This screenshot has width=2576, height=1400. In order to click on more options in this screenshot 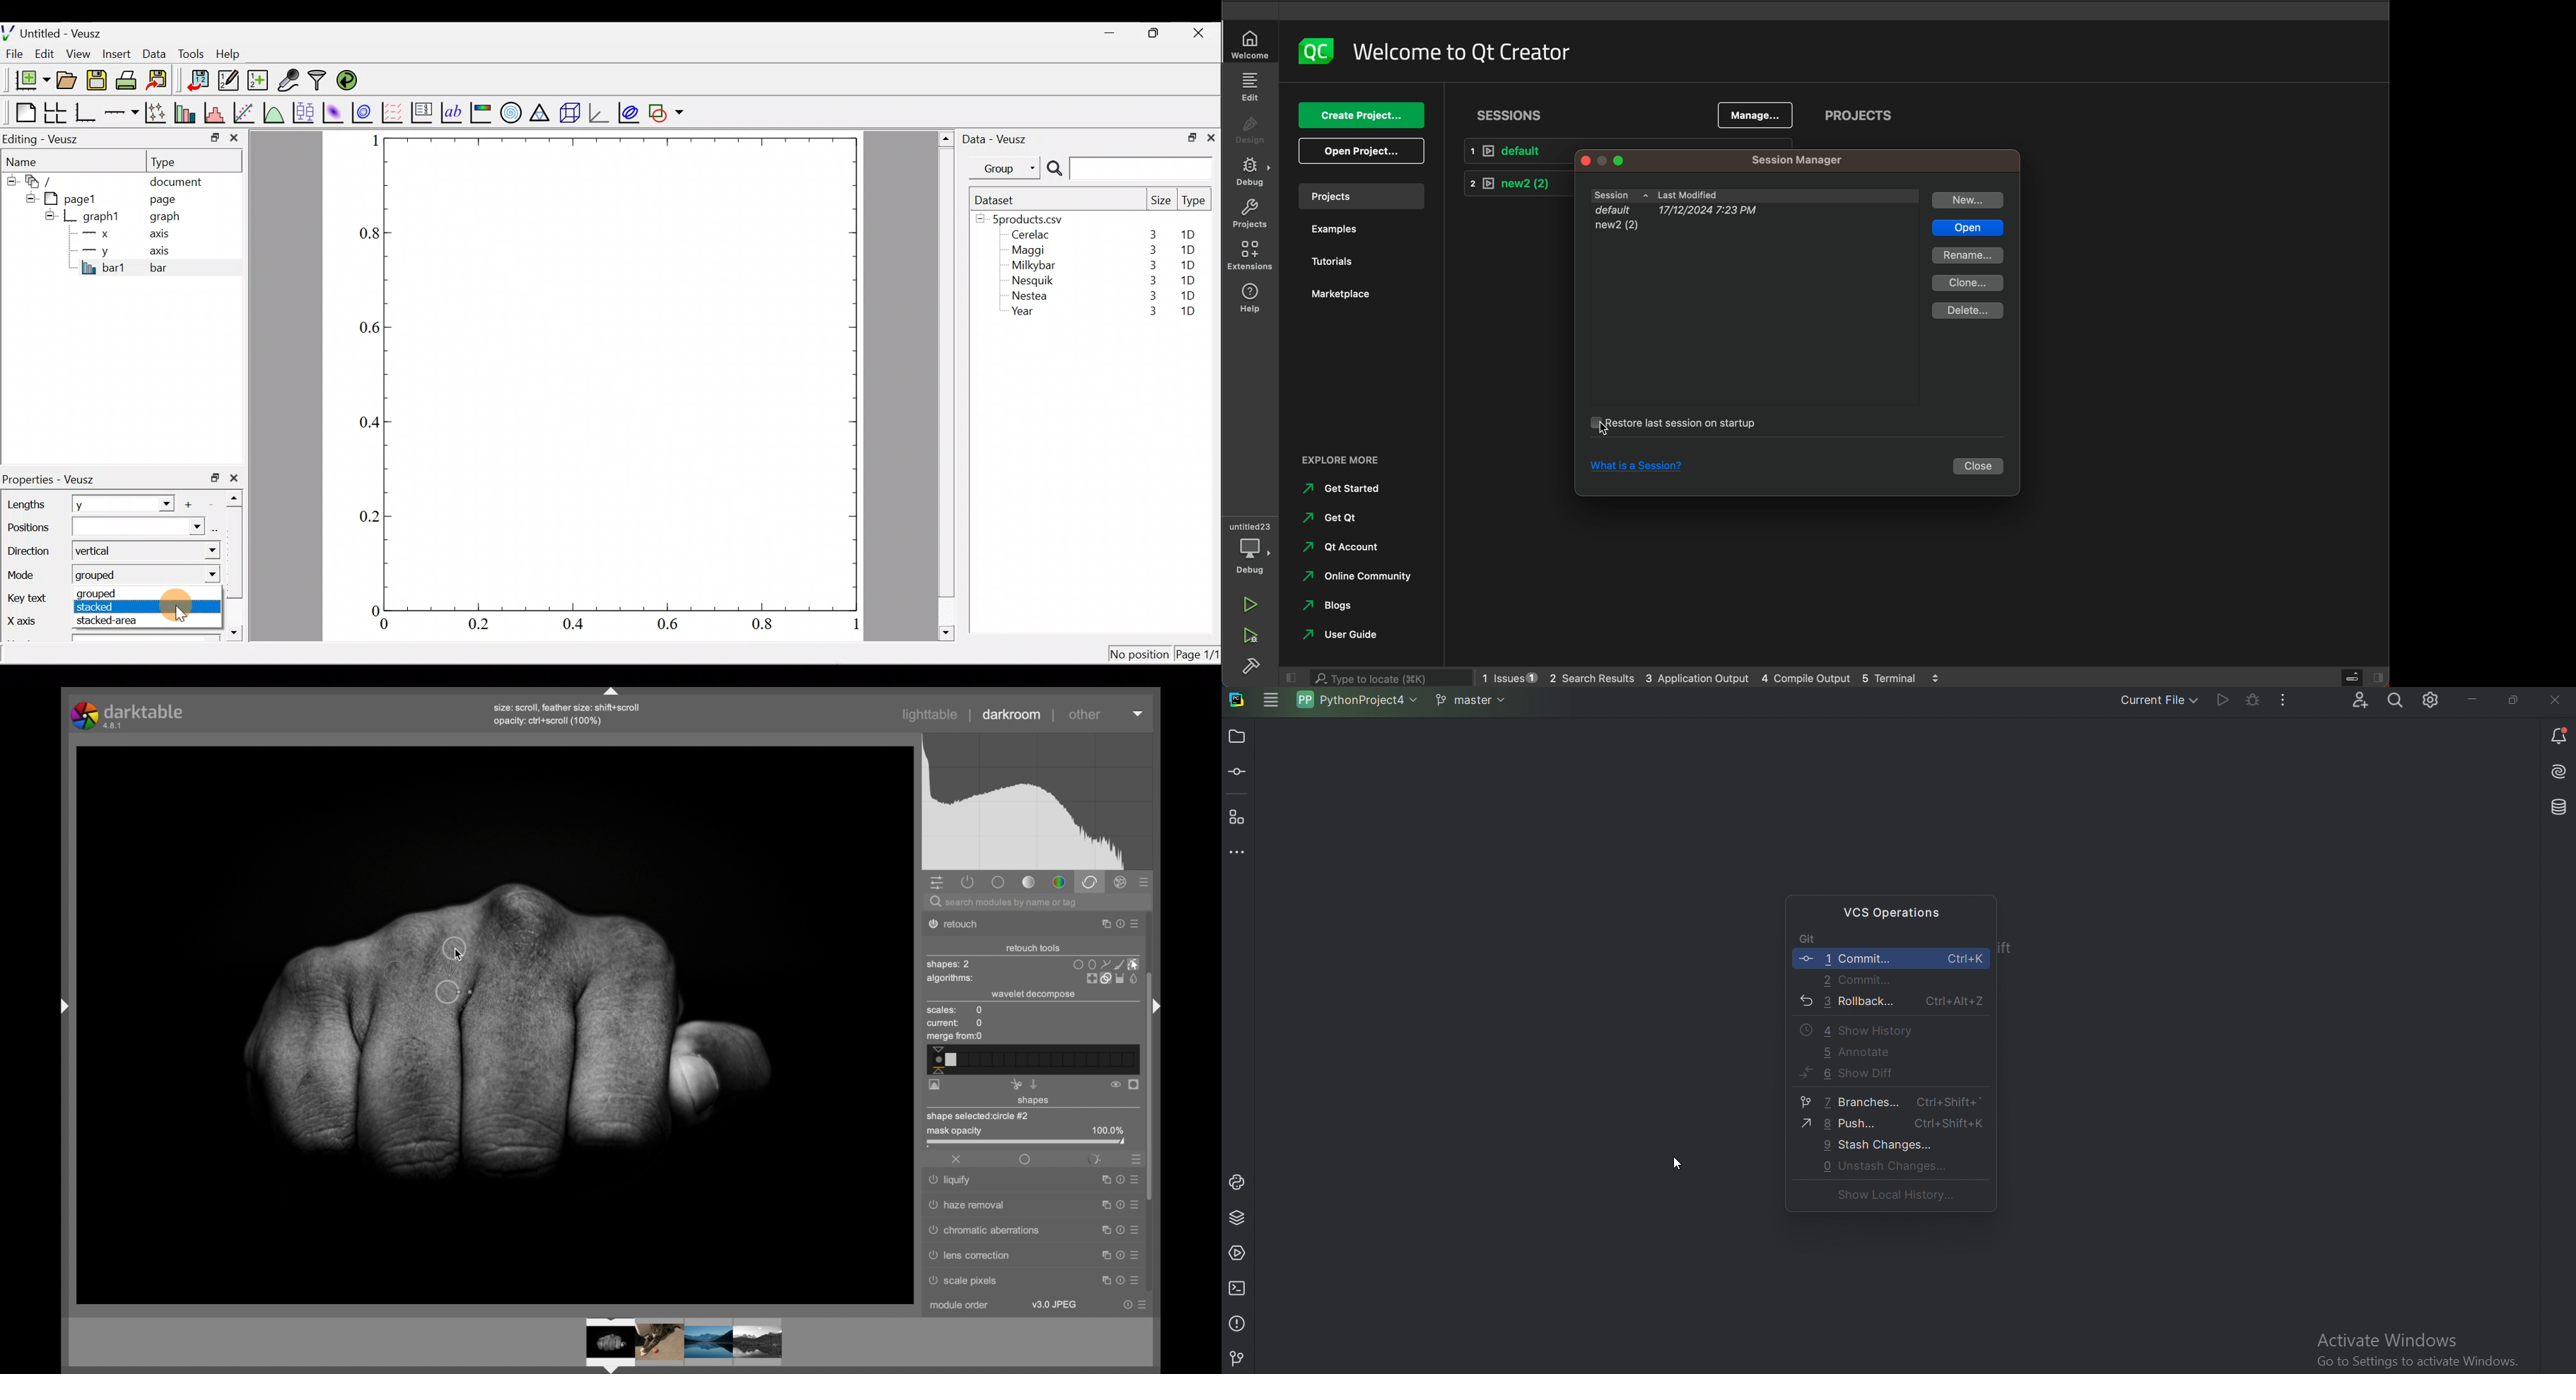, I will do `click(1133, 1254)`.